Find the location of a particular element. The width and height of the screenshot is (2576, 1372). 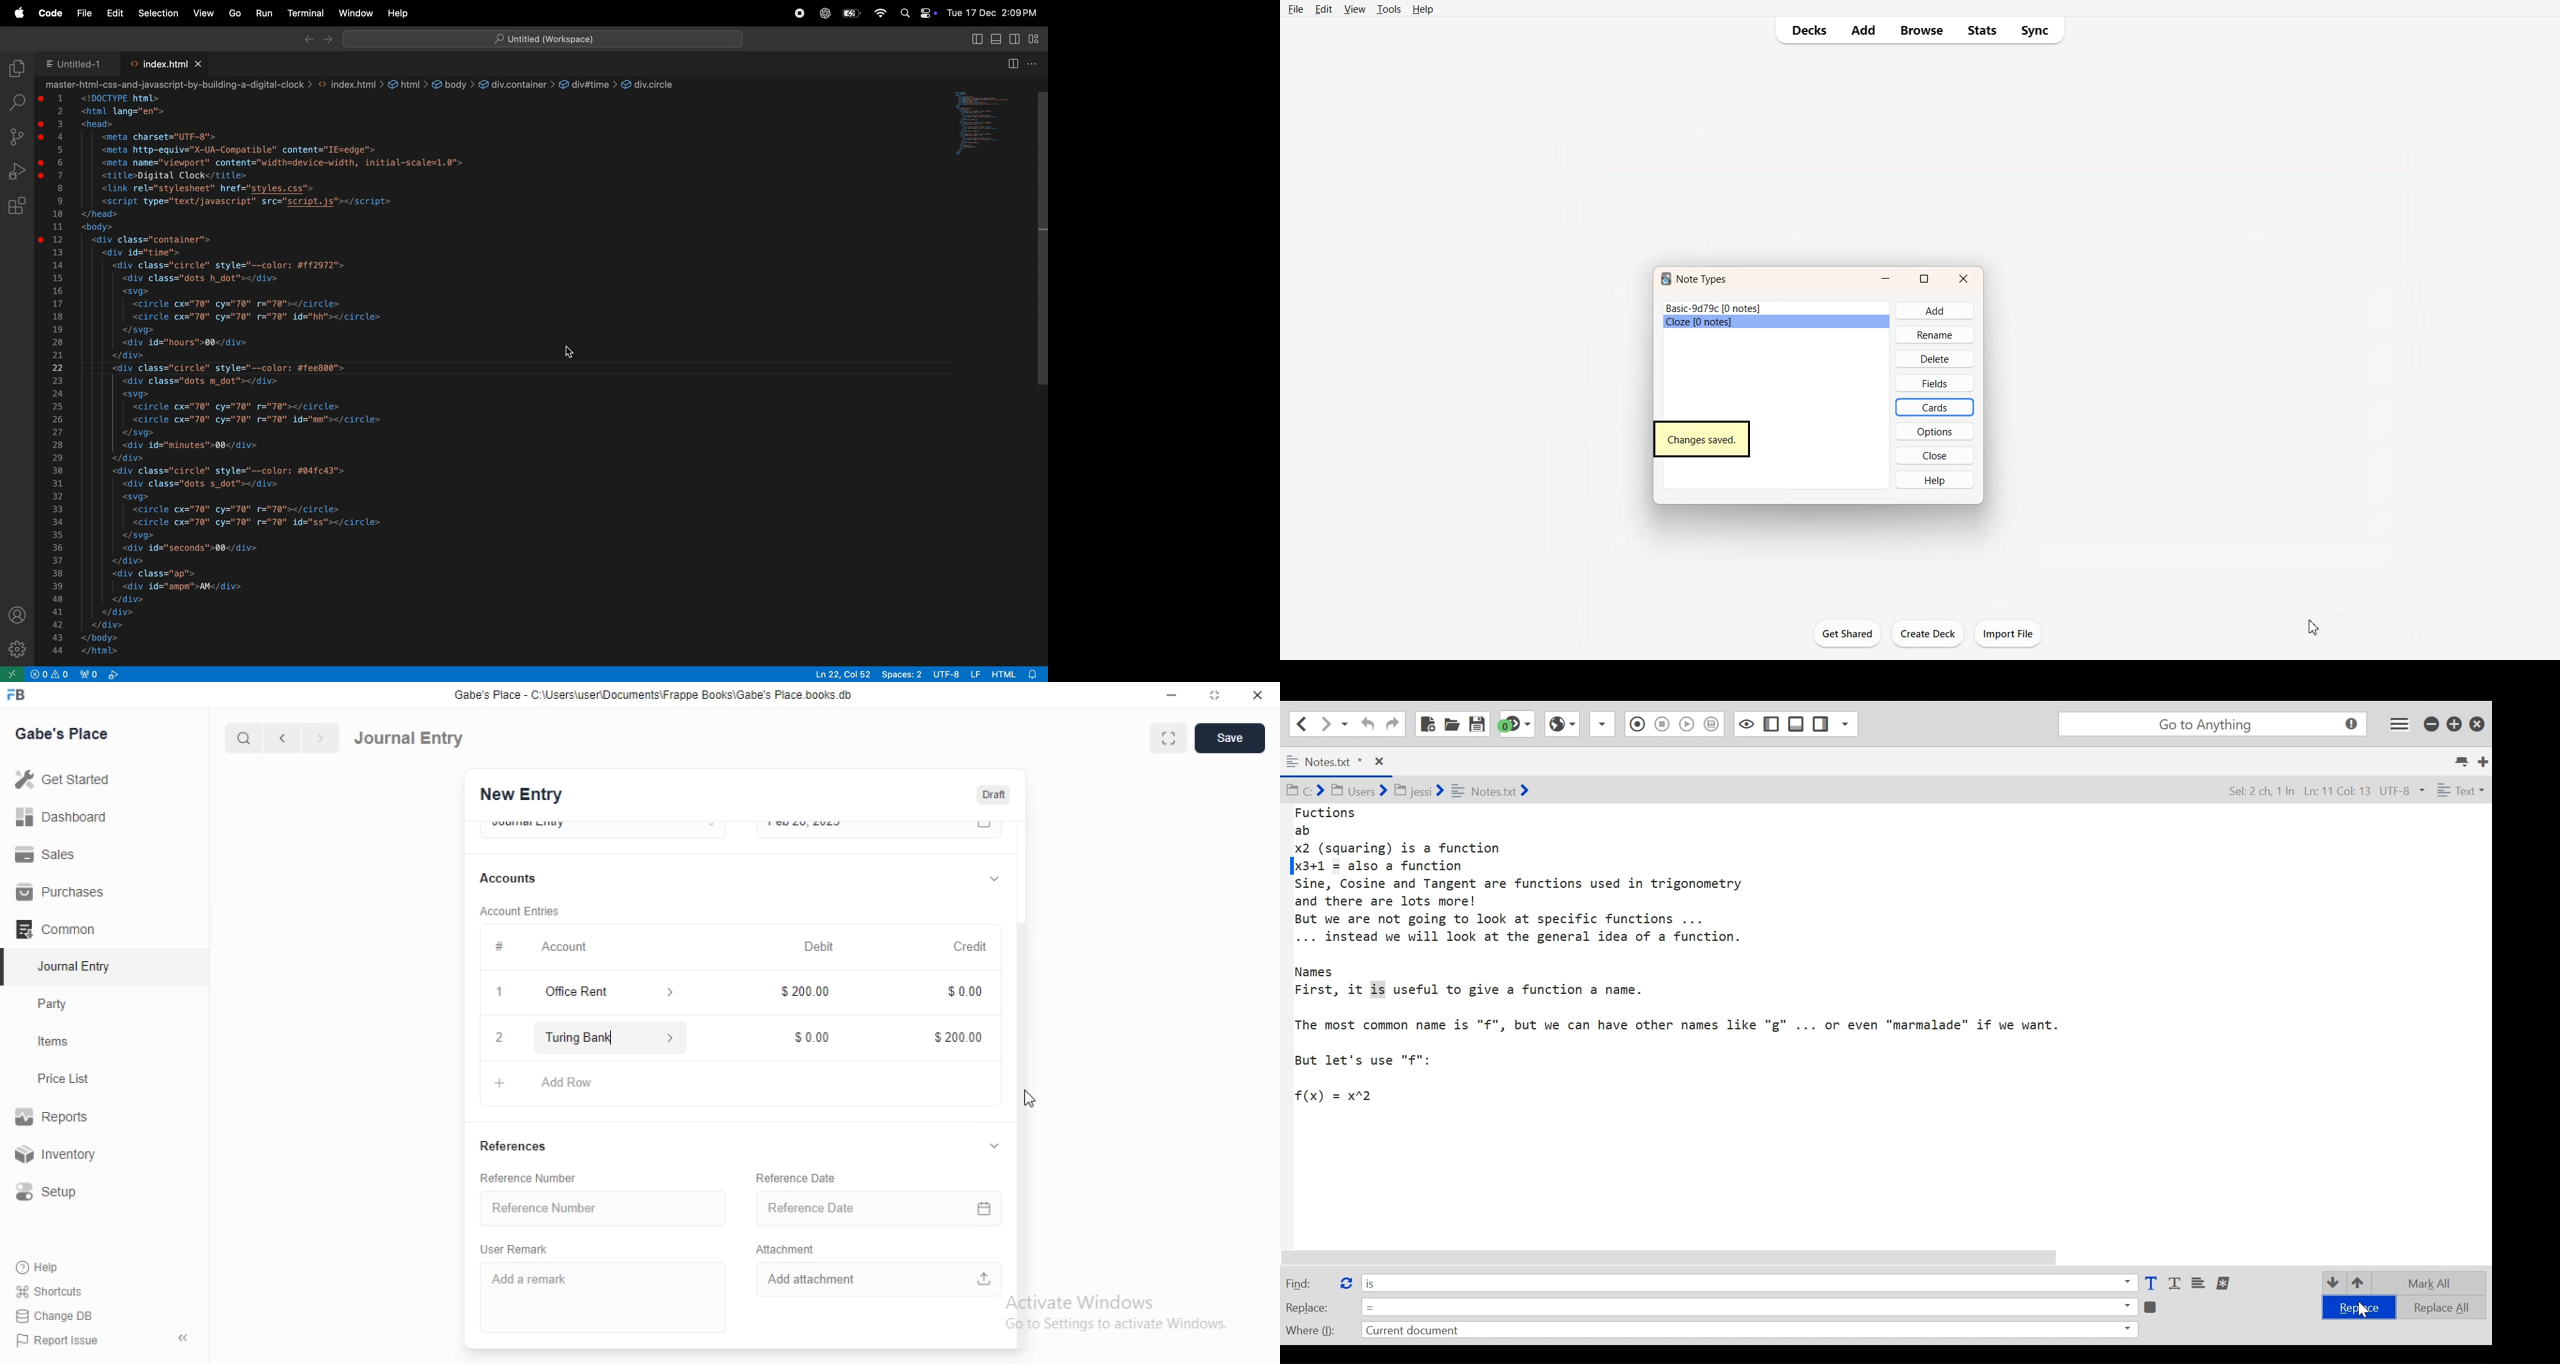

File is located at coordinates (1296, 9).